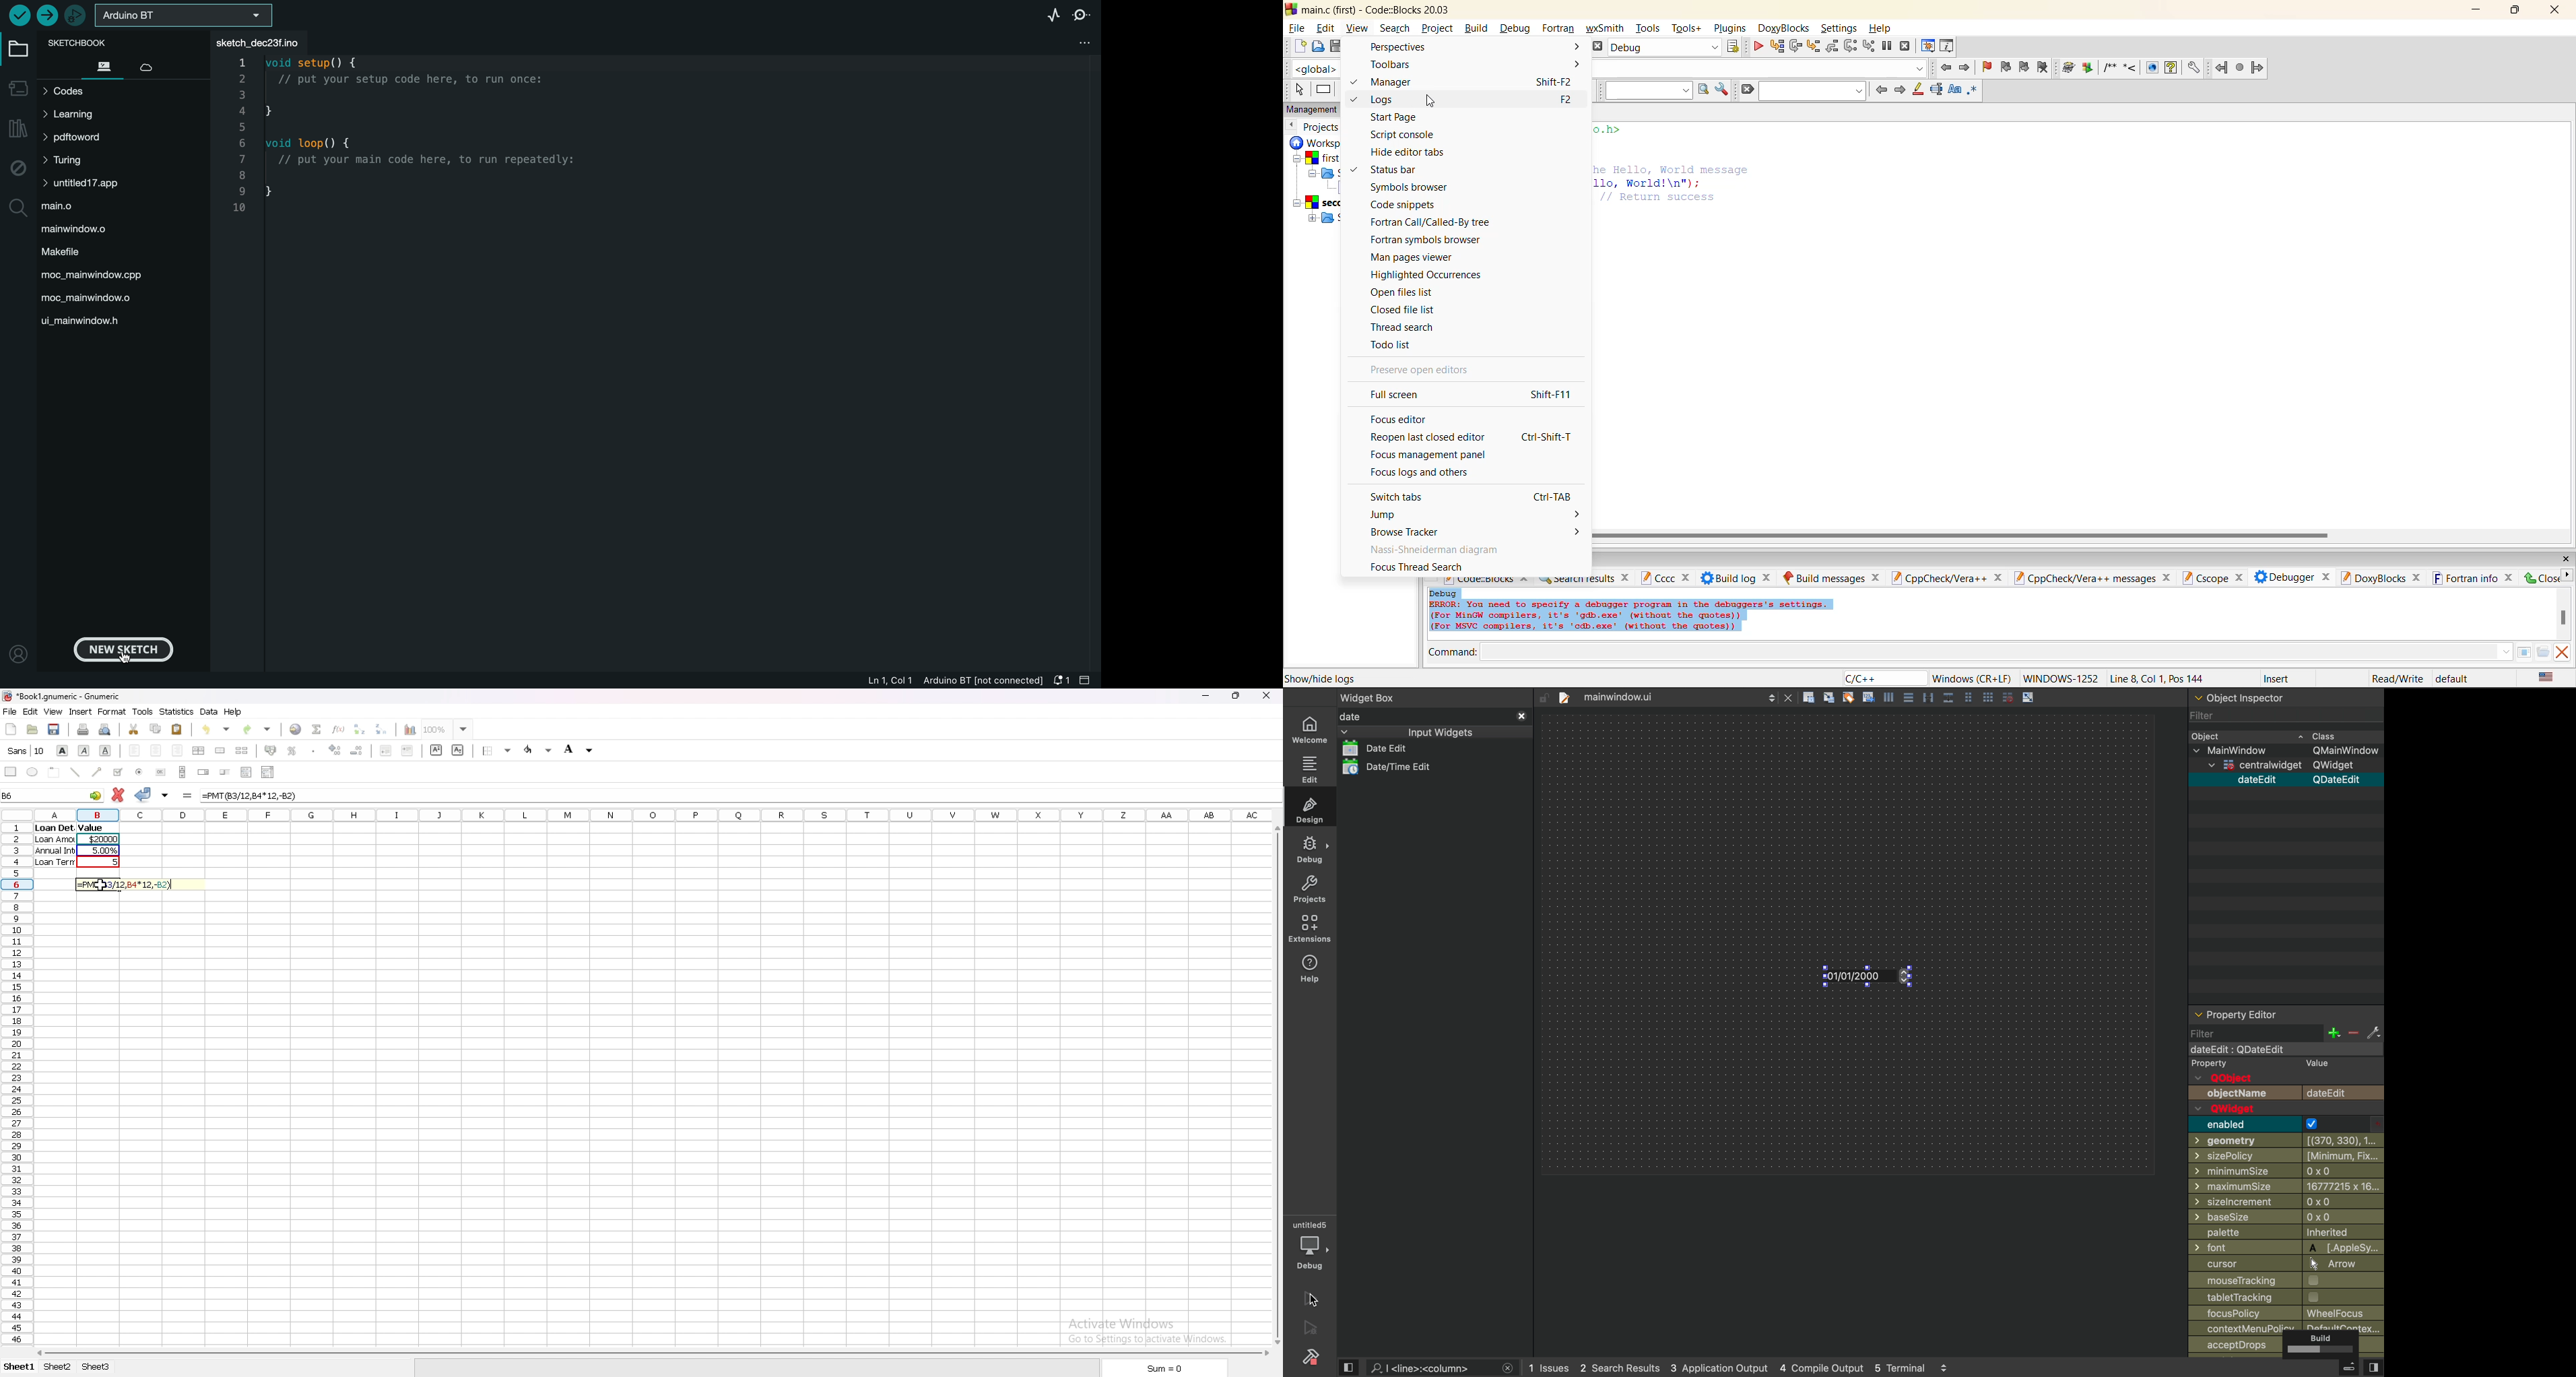 This screenshot has width=2576, height=1400. I want to click on sheet, so click(21, 1367).